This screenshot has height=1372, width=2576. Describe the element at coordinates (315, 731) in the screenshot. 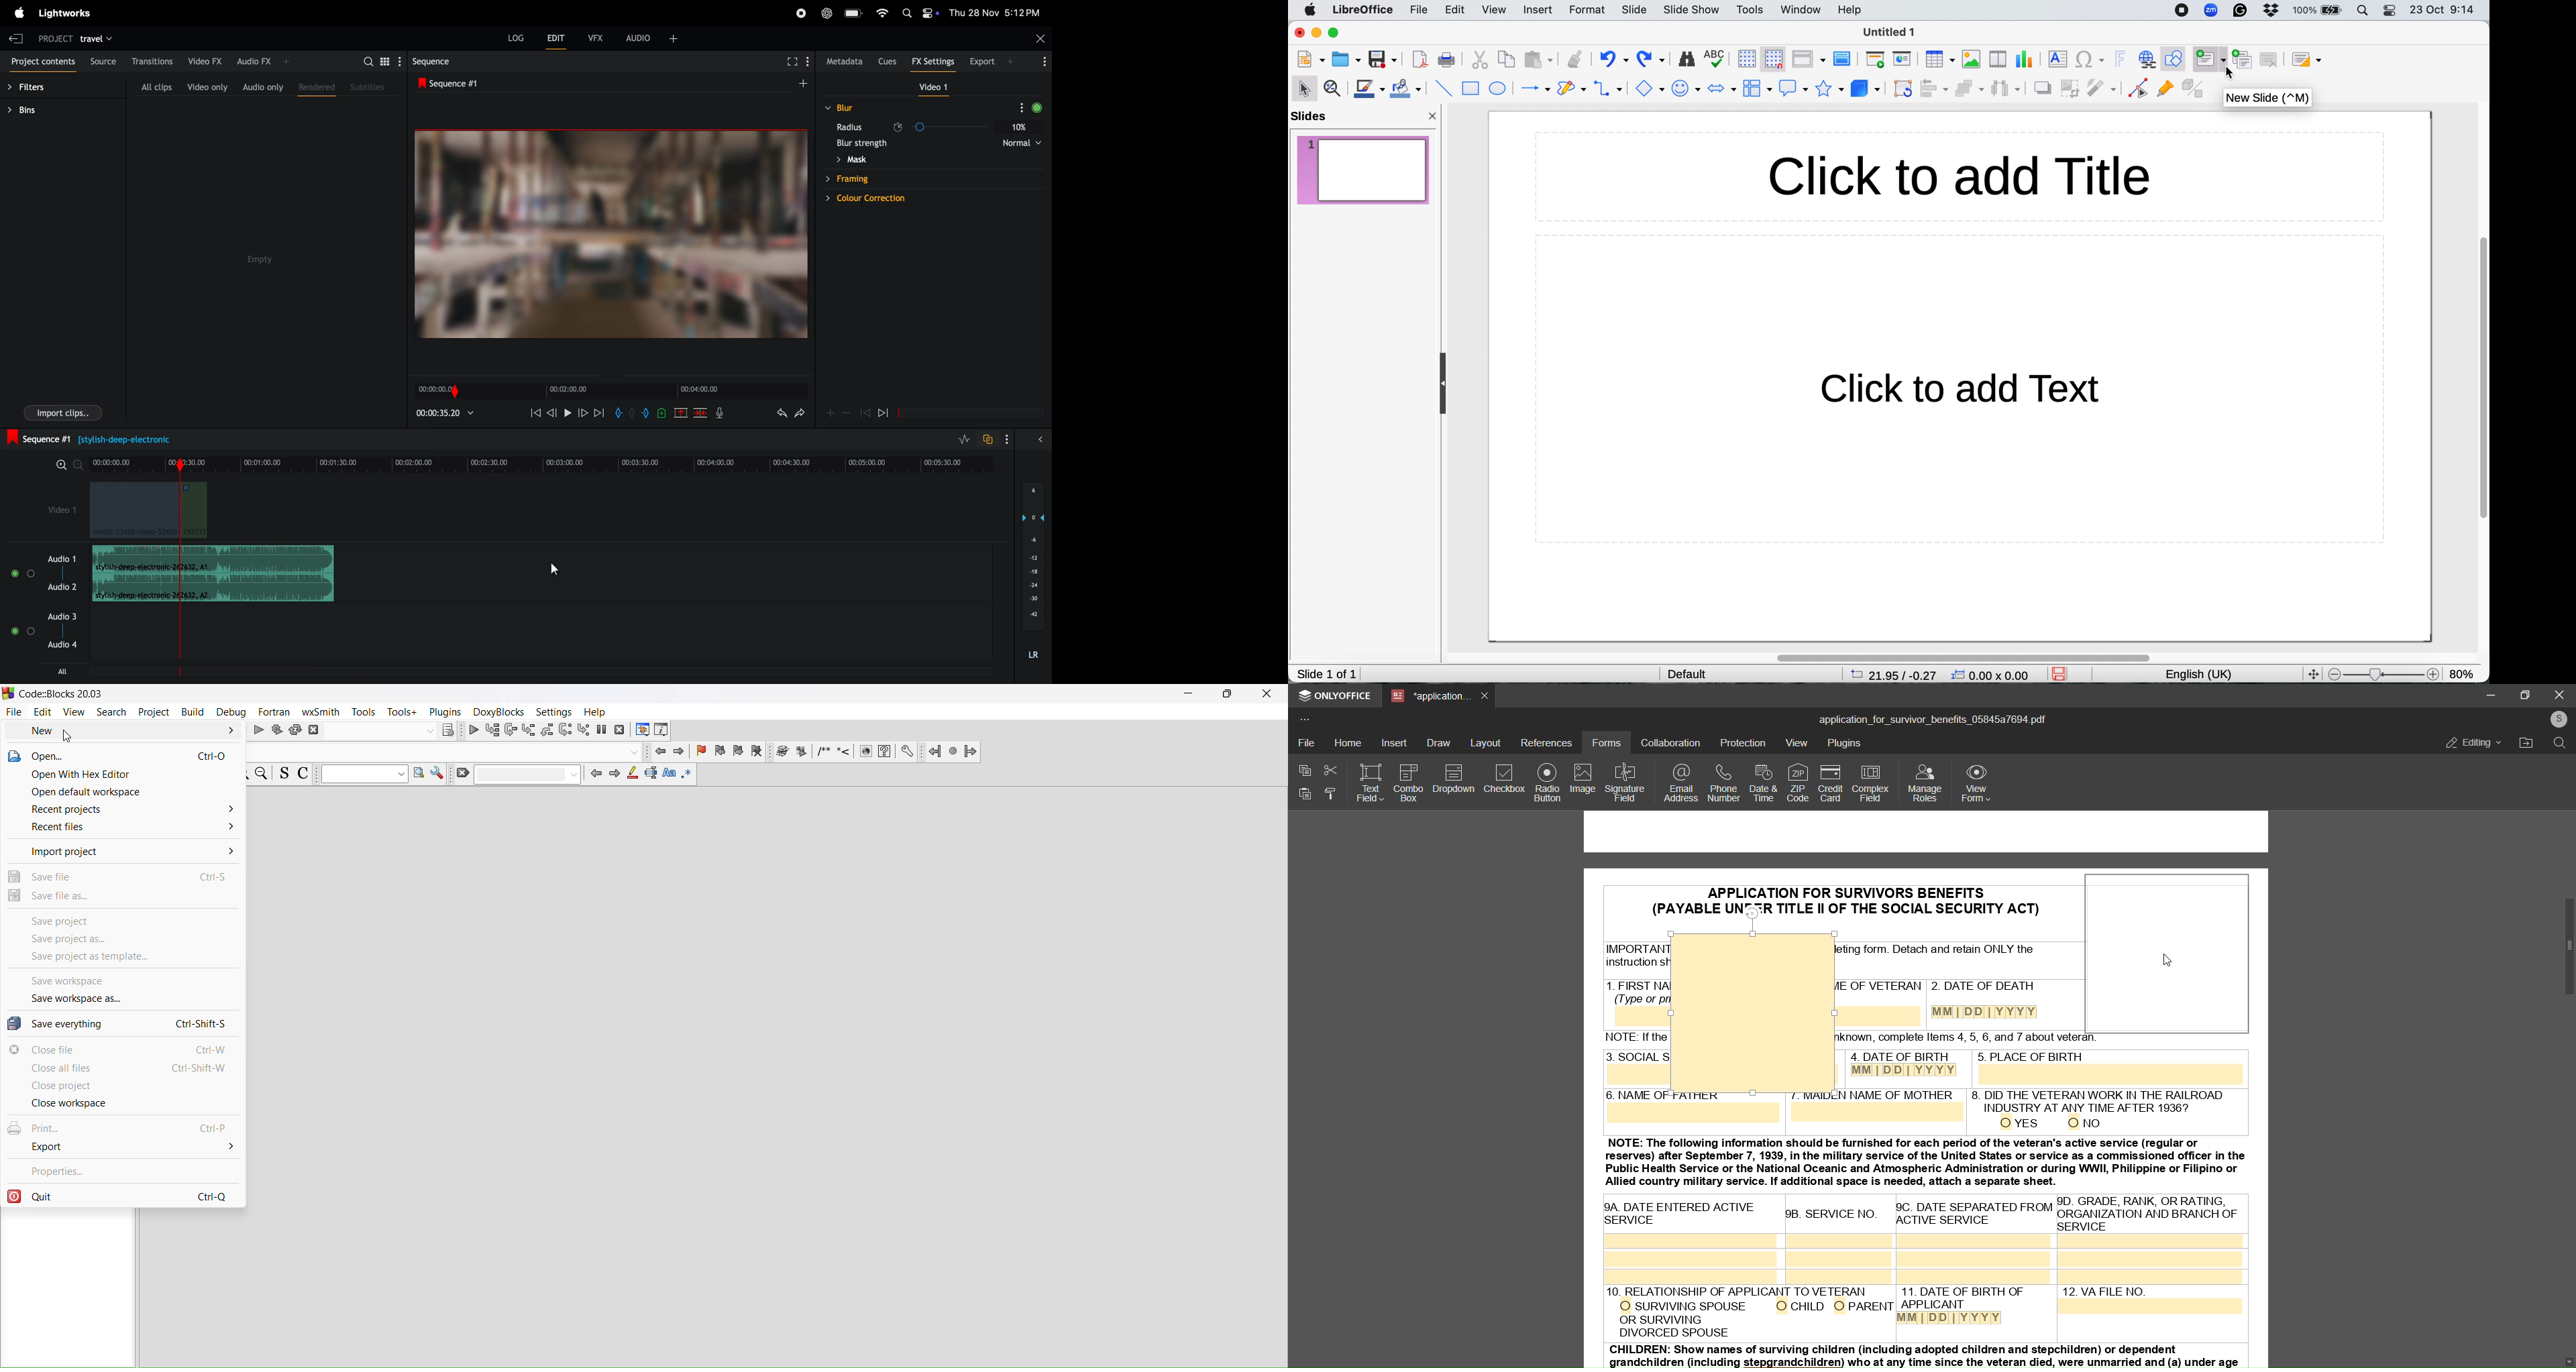

I see `abort` at that location.